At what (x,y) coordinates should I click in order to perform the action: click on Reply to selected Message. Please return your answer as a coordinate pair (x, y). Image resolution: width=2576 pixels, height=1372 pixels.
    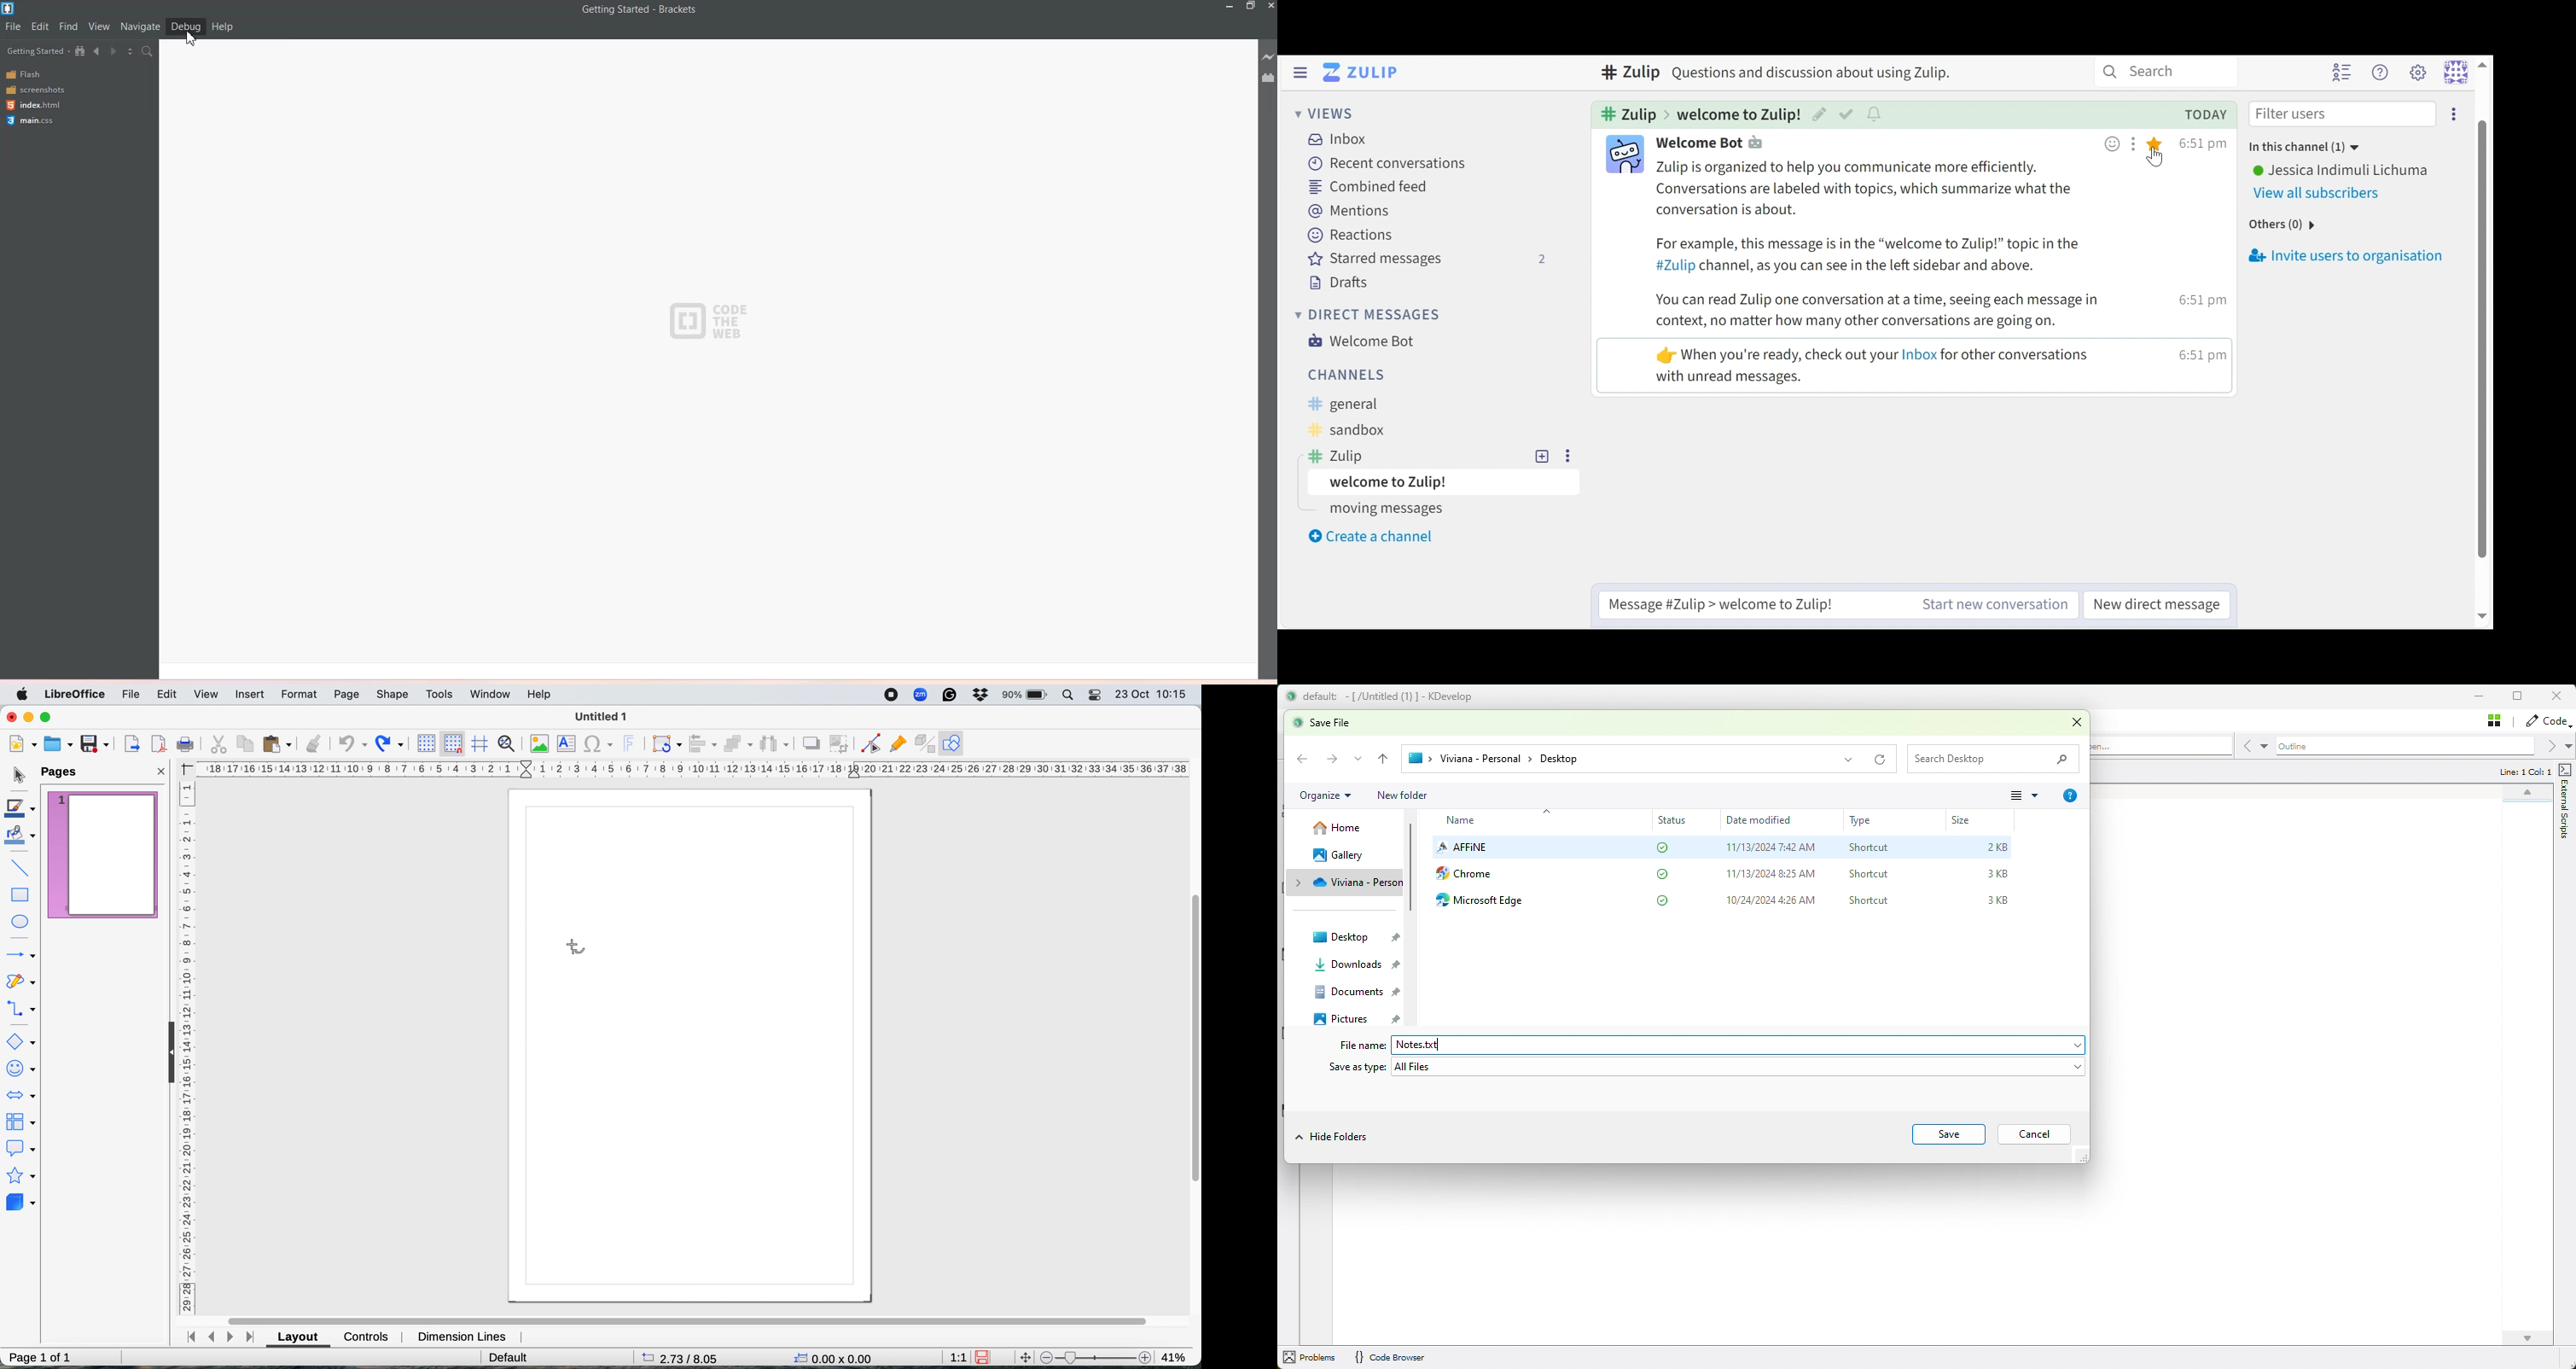
    Looking at the image, I should click on (1753, 603).